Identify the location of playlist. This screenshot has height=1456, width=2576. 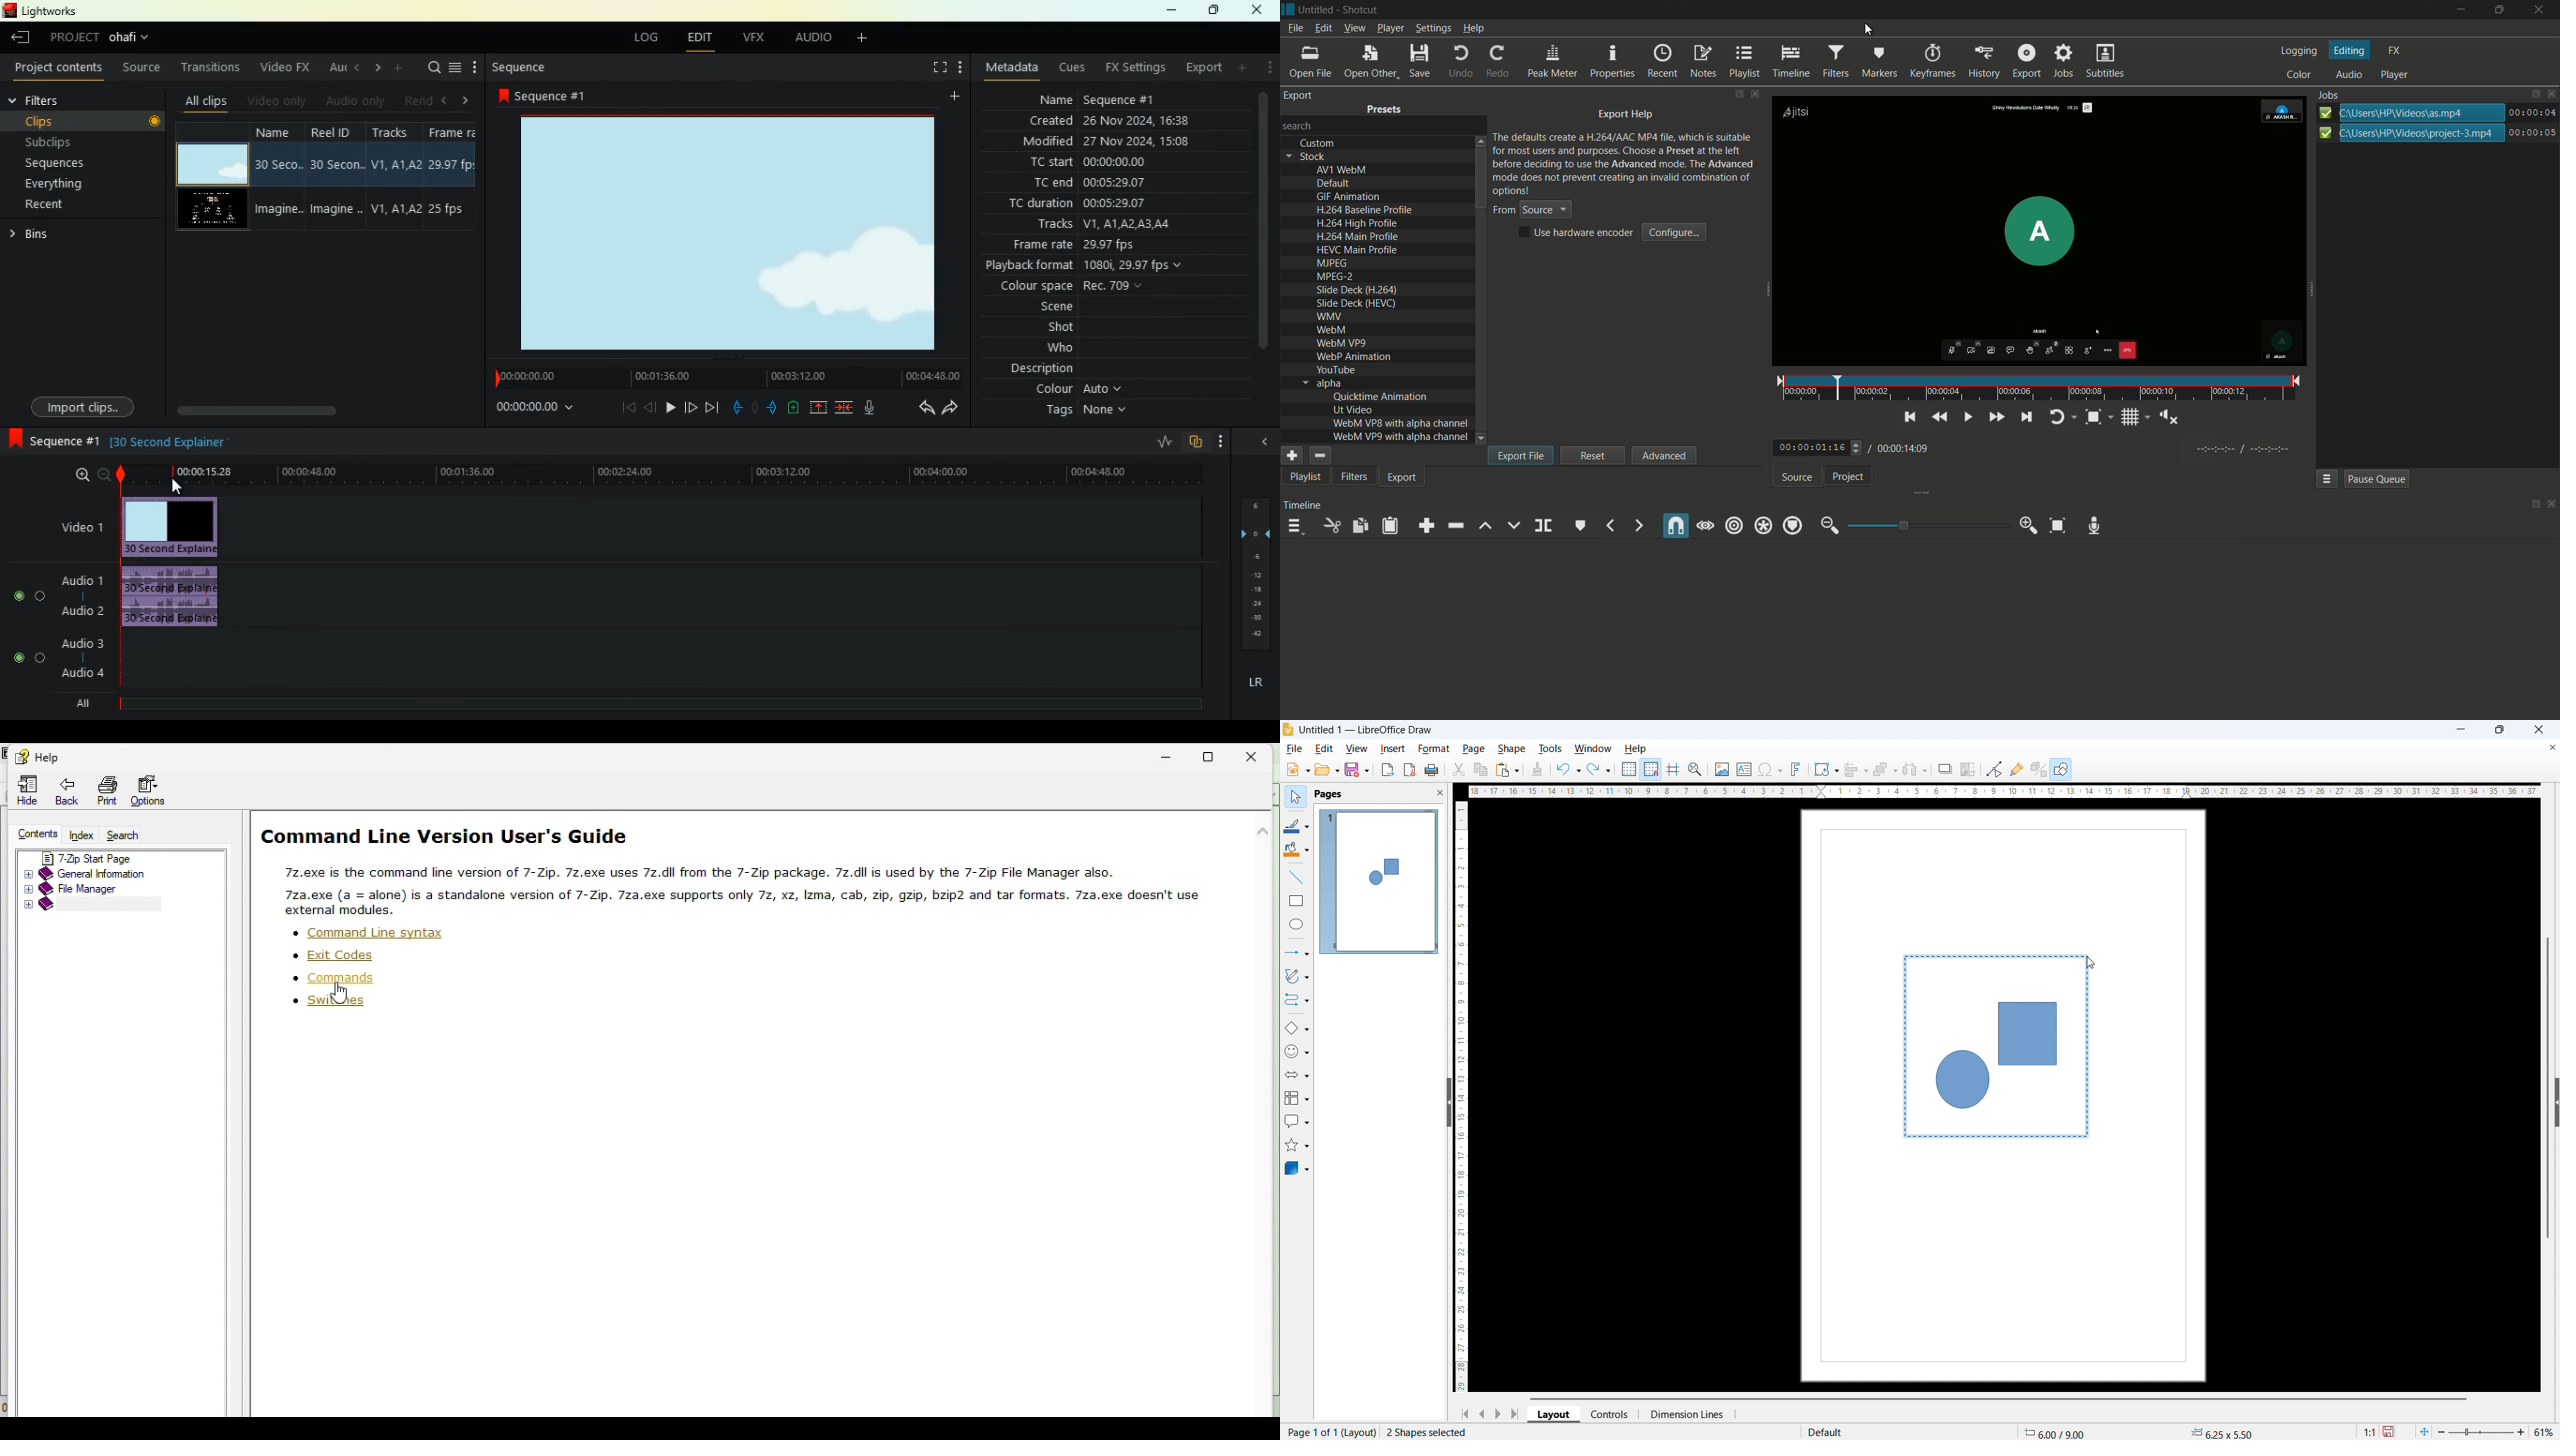
(1743, 63).